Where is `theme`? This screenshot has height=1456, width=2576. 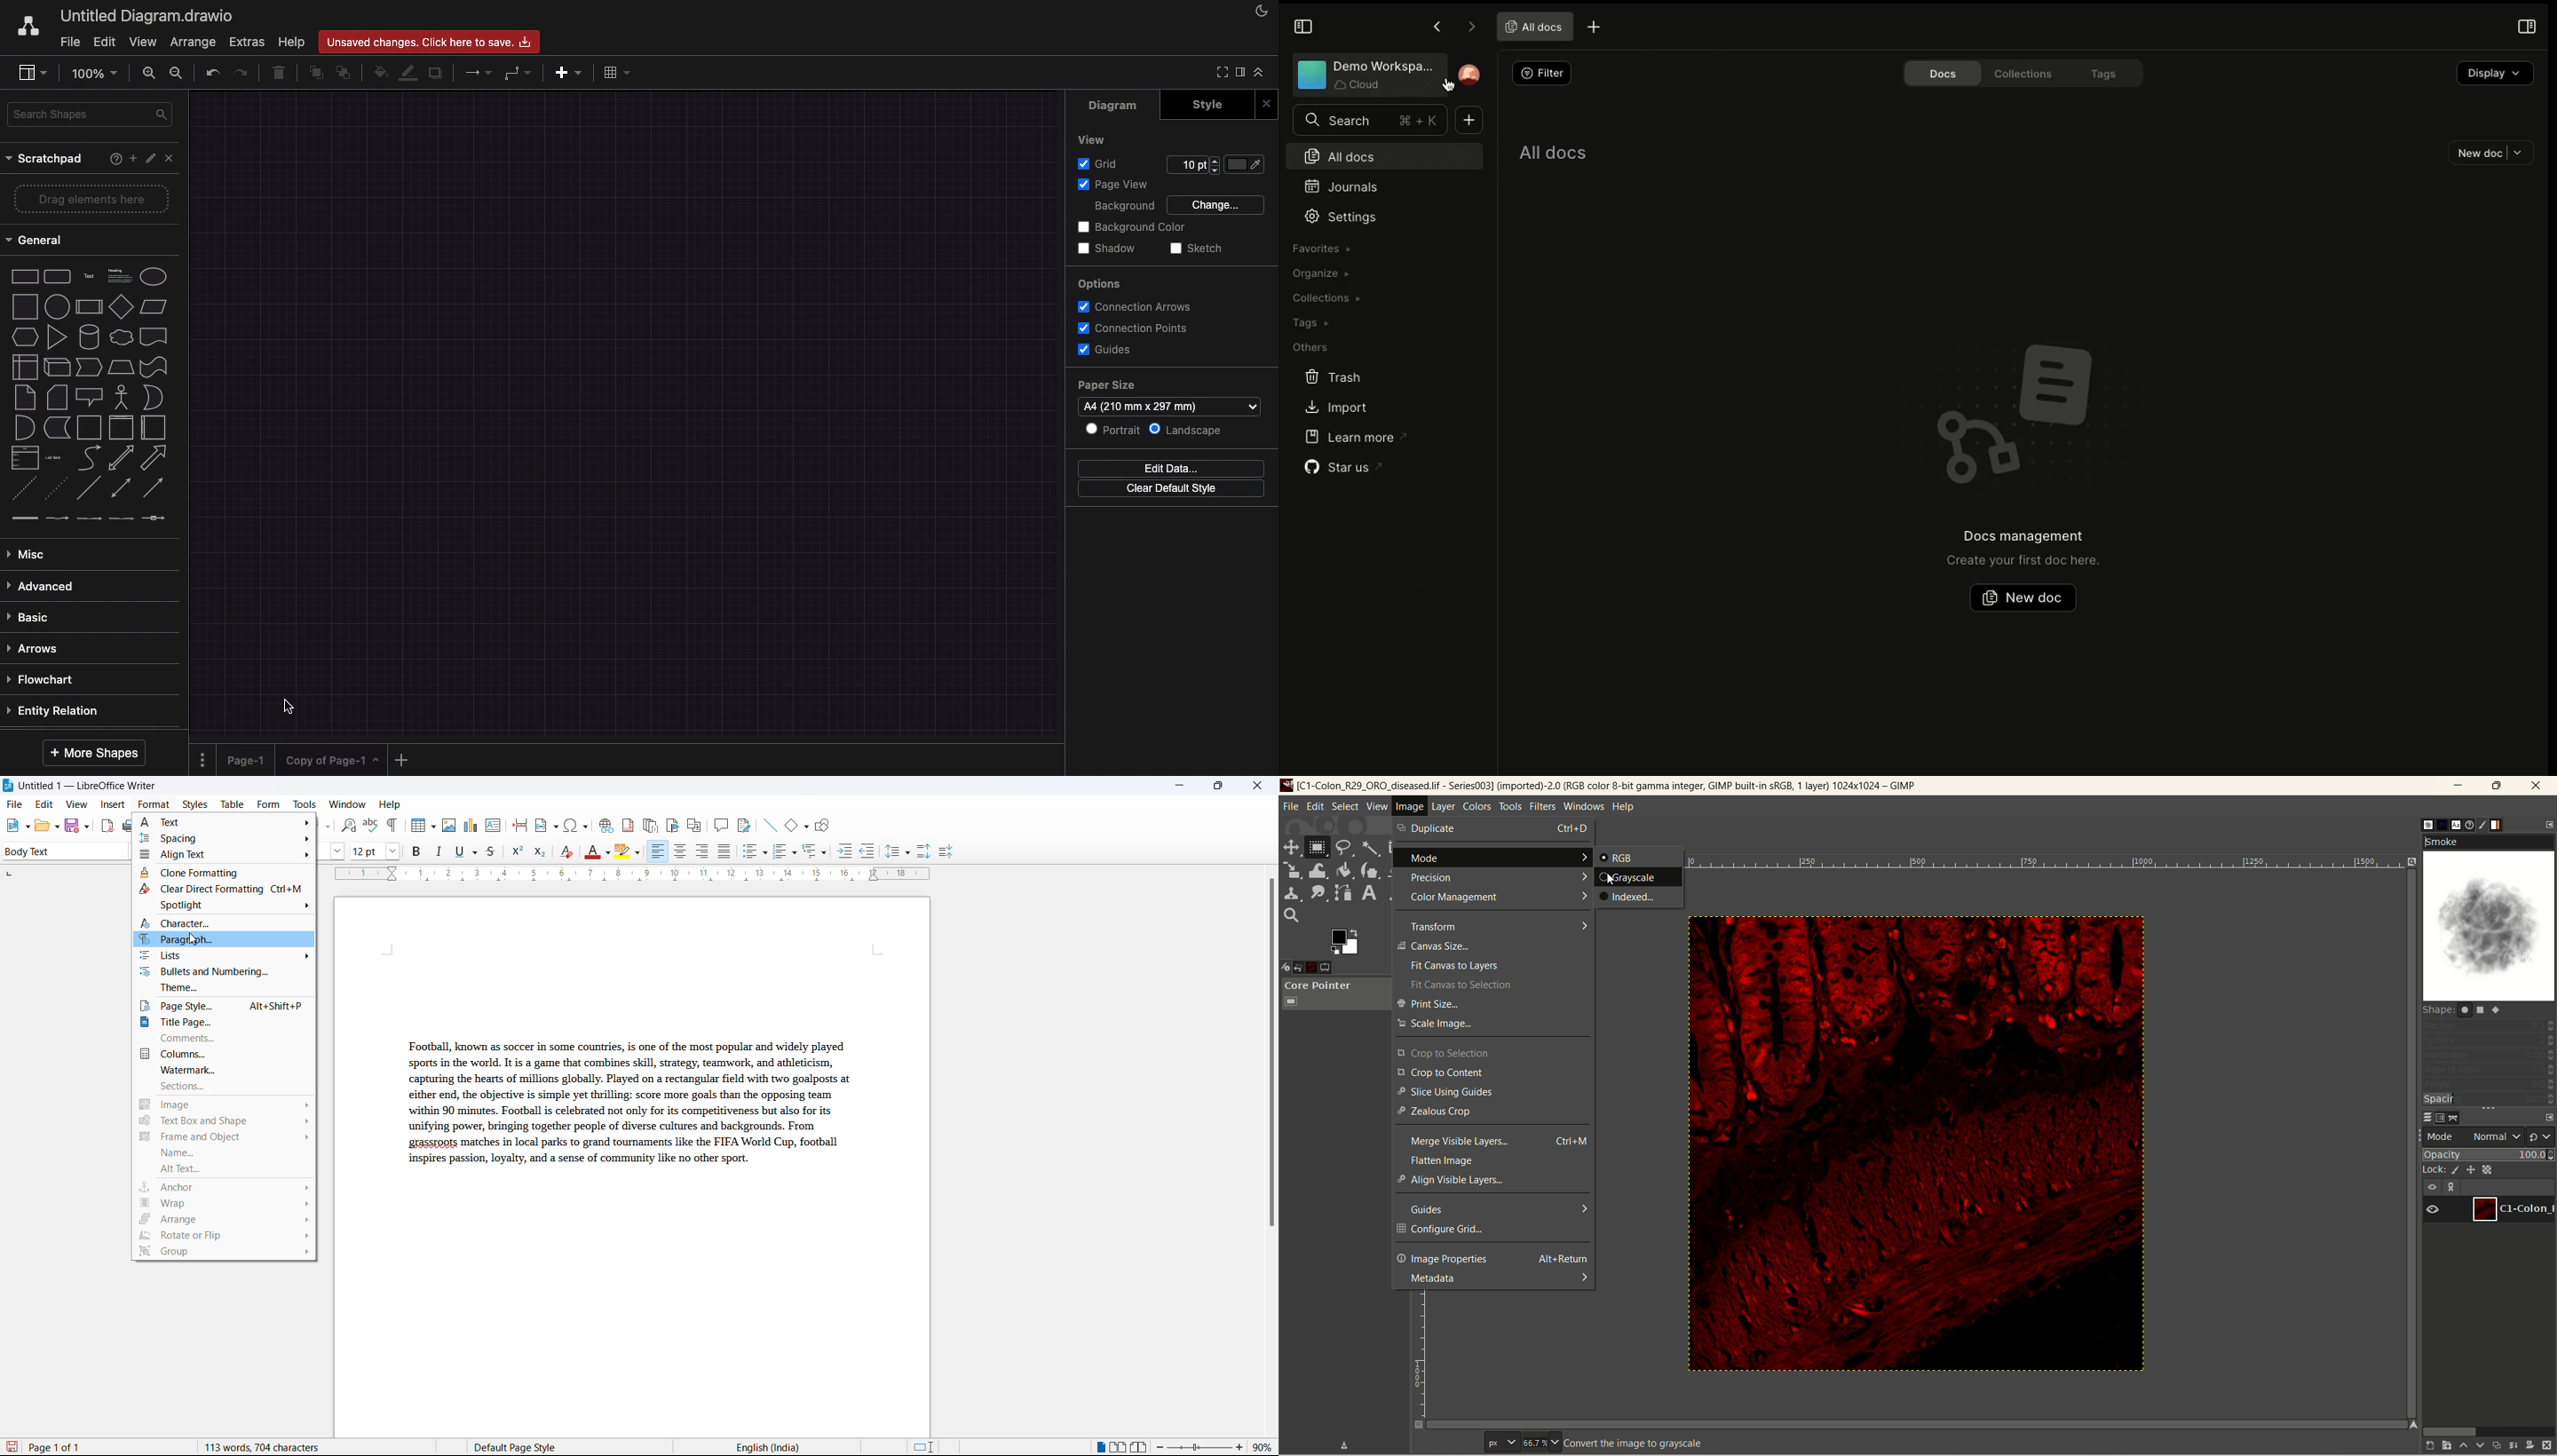
theme is located at coordinates (226, 990).